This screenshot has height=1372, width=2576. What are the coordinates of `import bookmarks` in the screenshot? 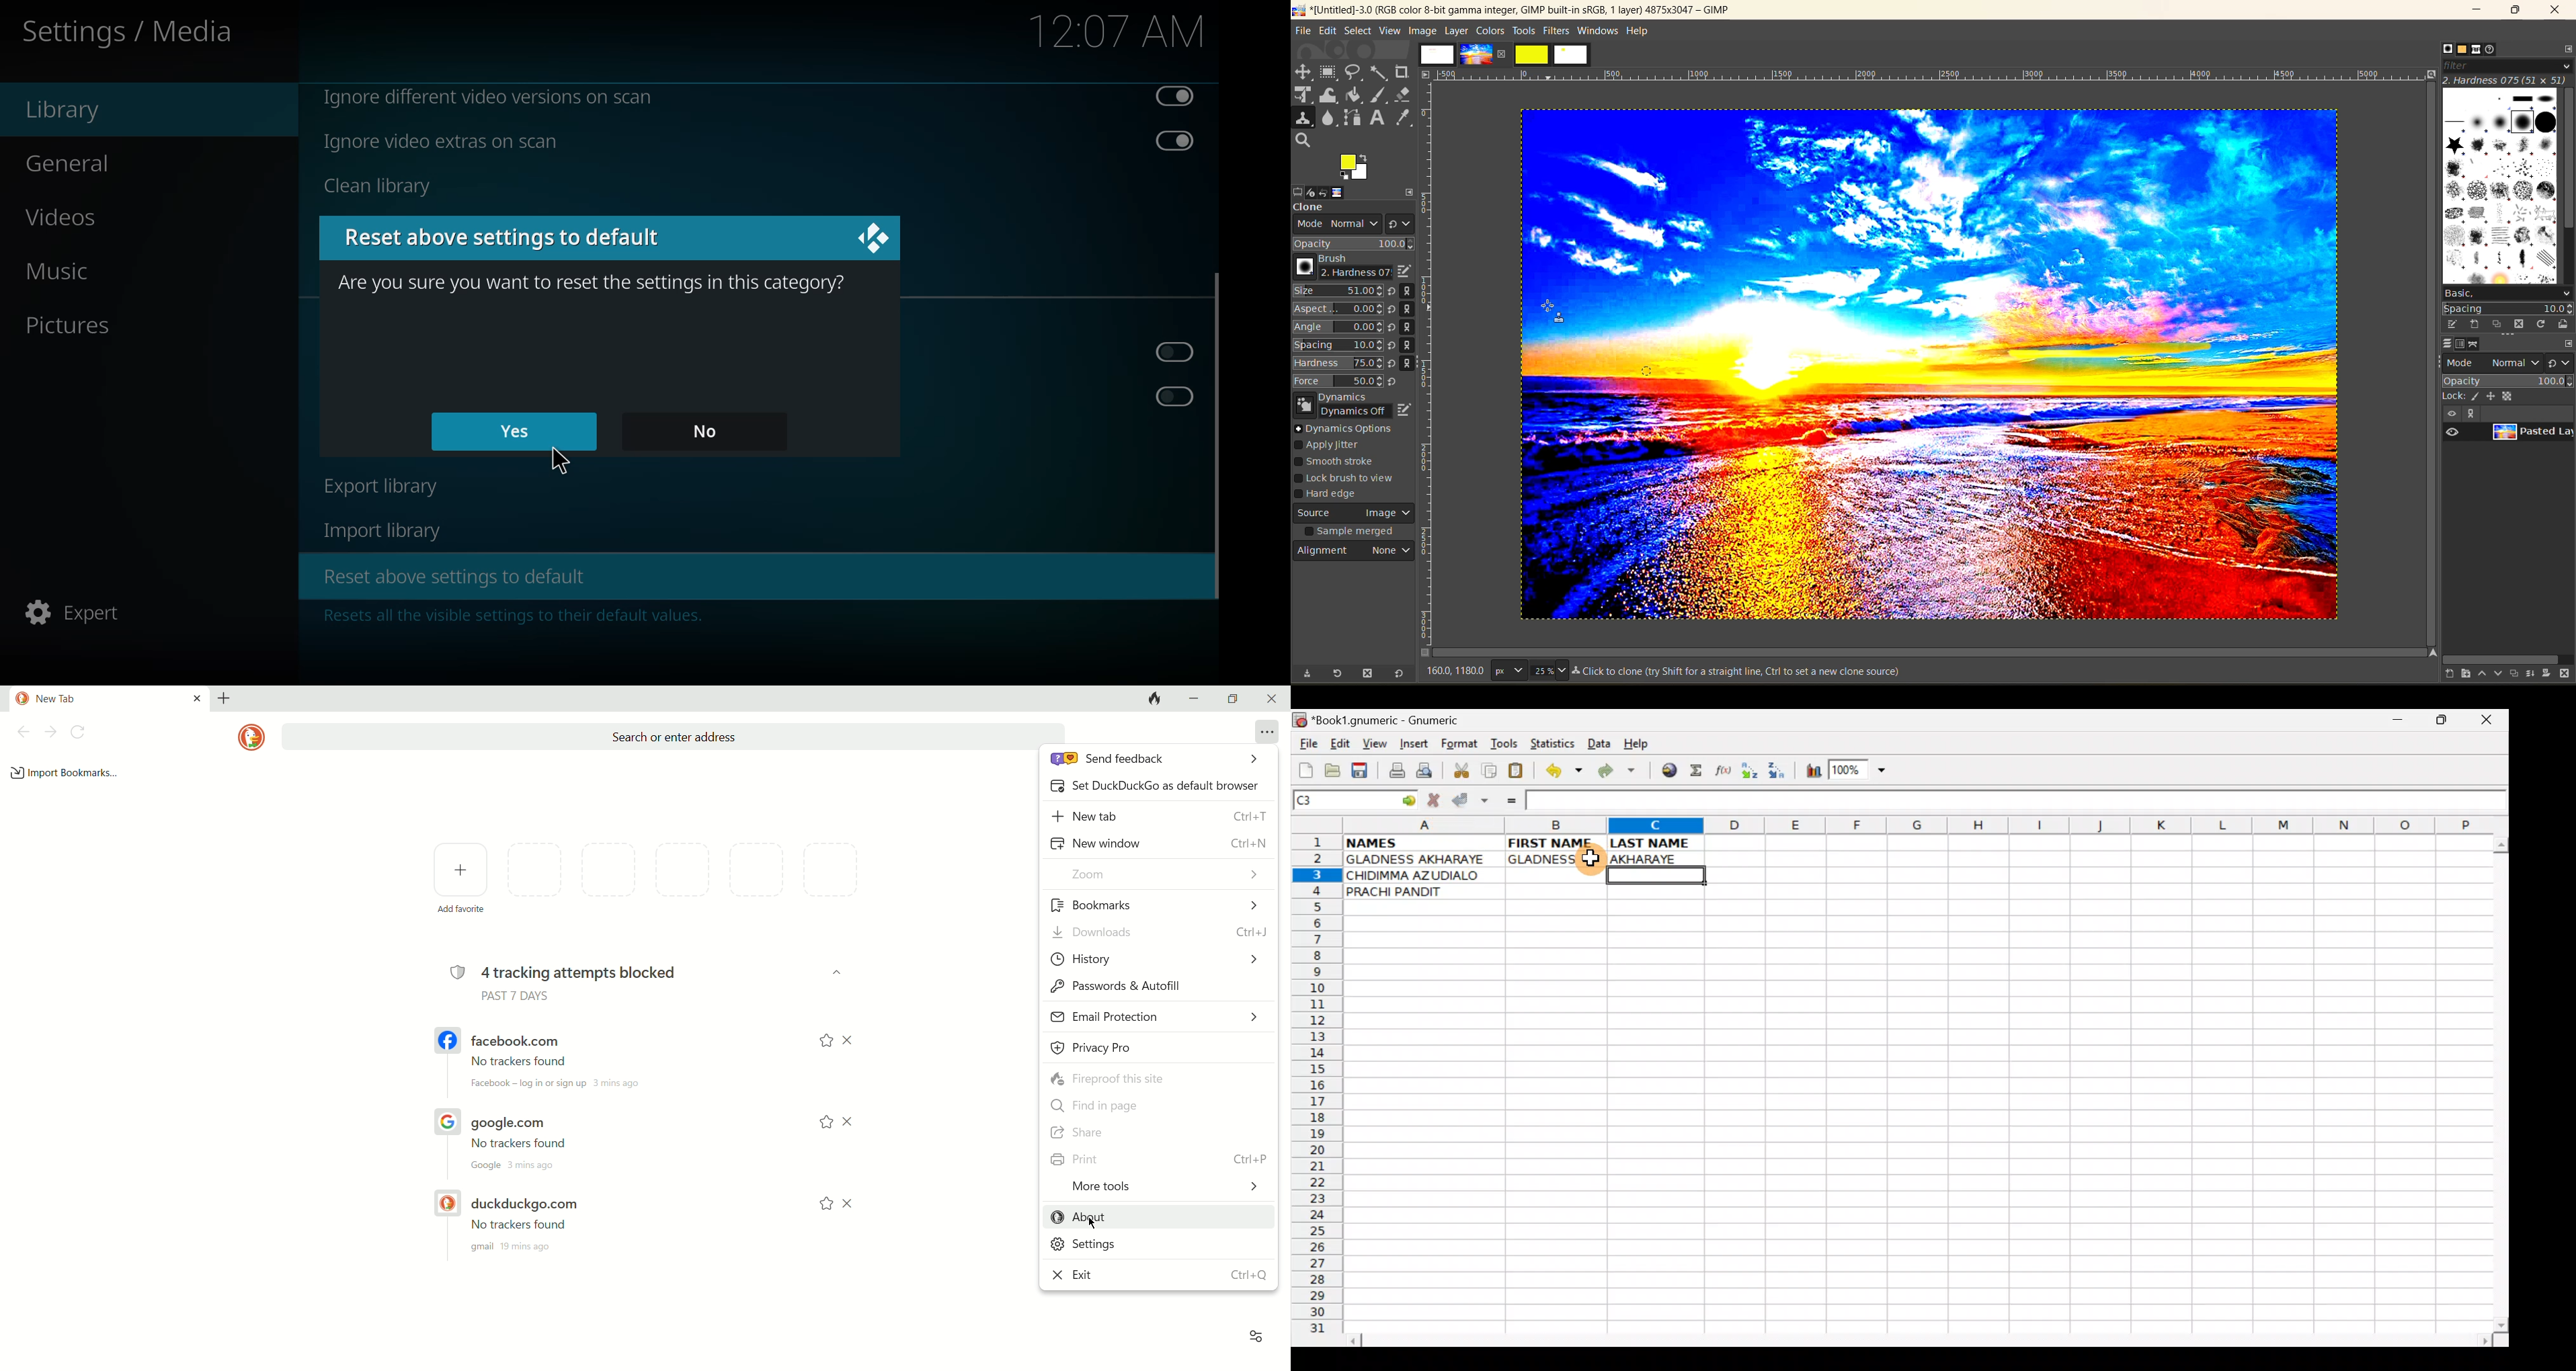 It's located at (65, 773).